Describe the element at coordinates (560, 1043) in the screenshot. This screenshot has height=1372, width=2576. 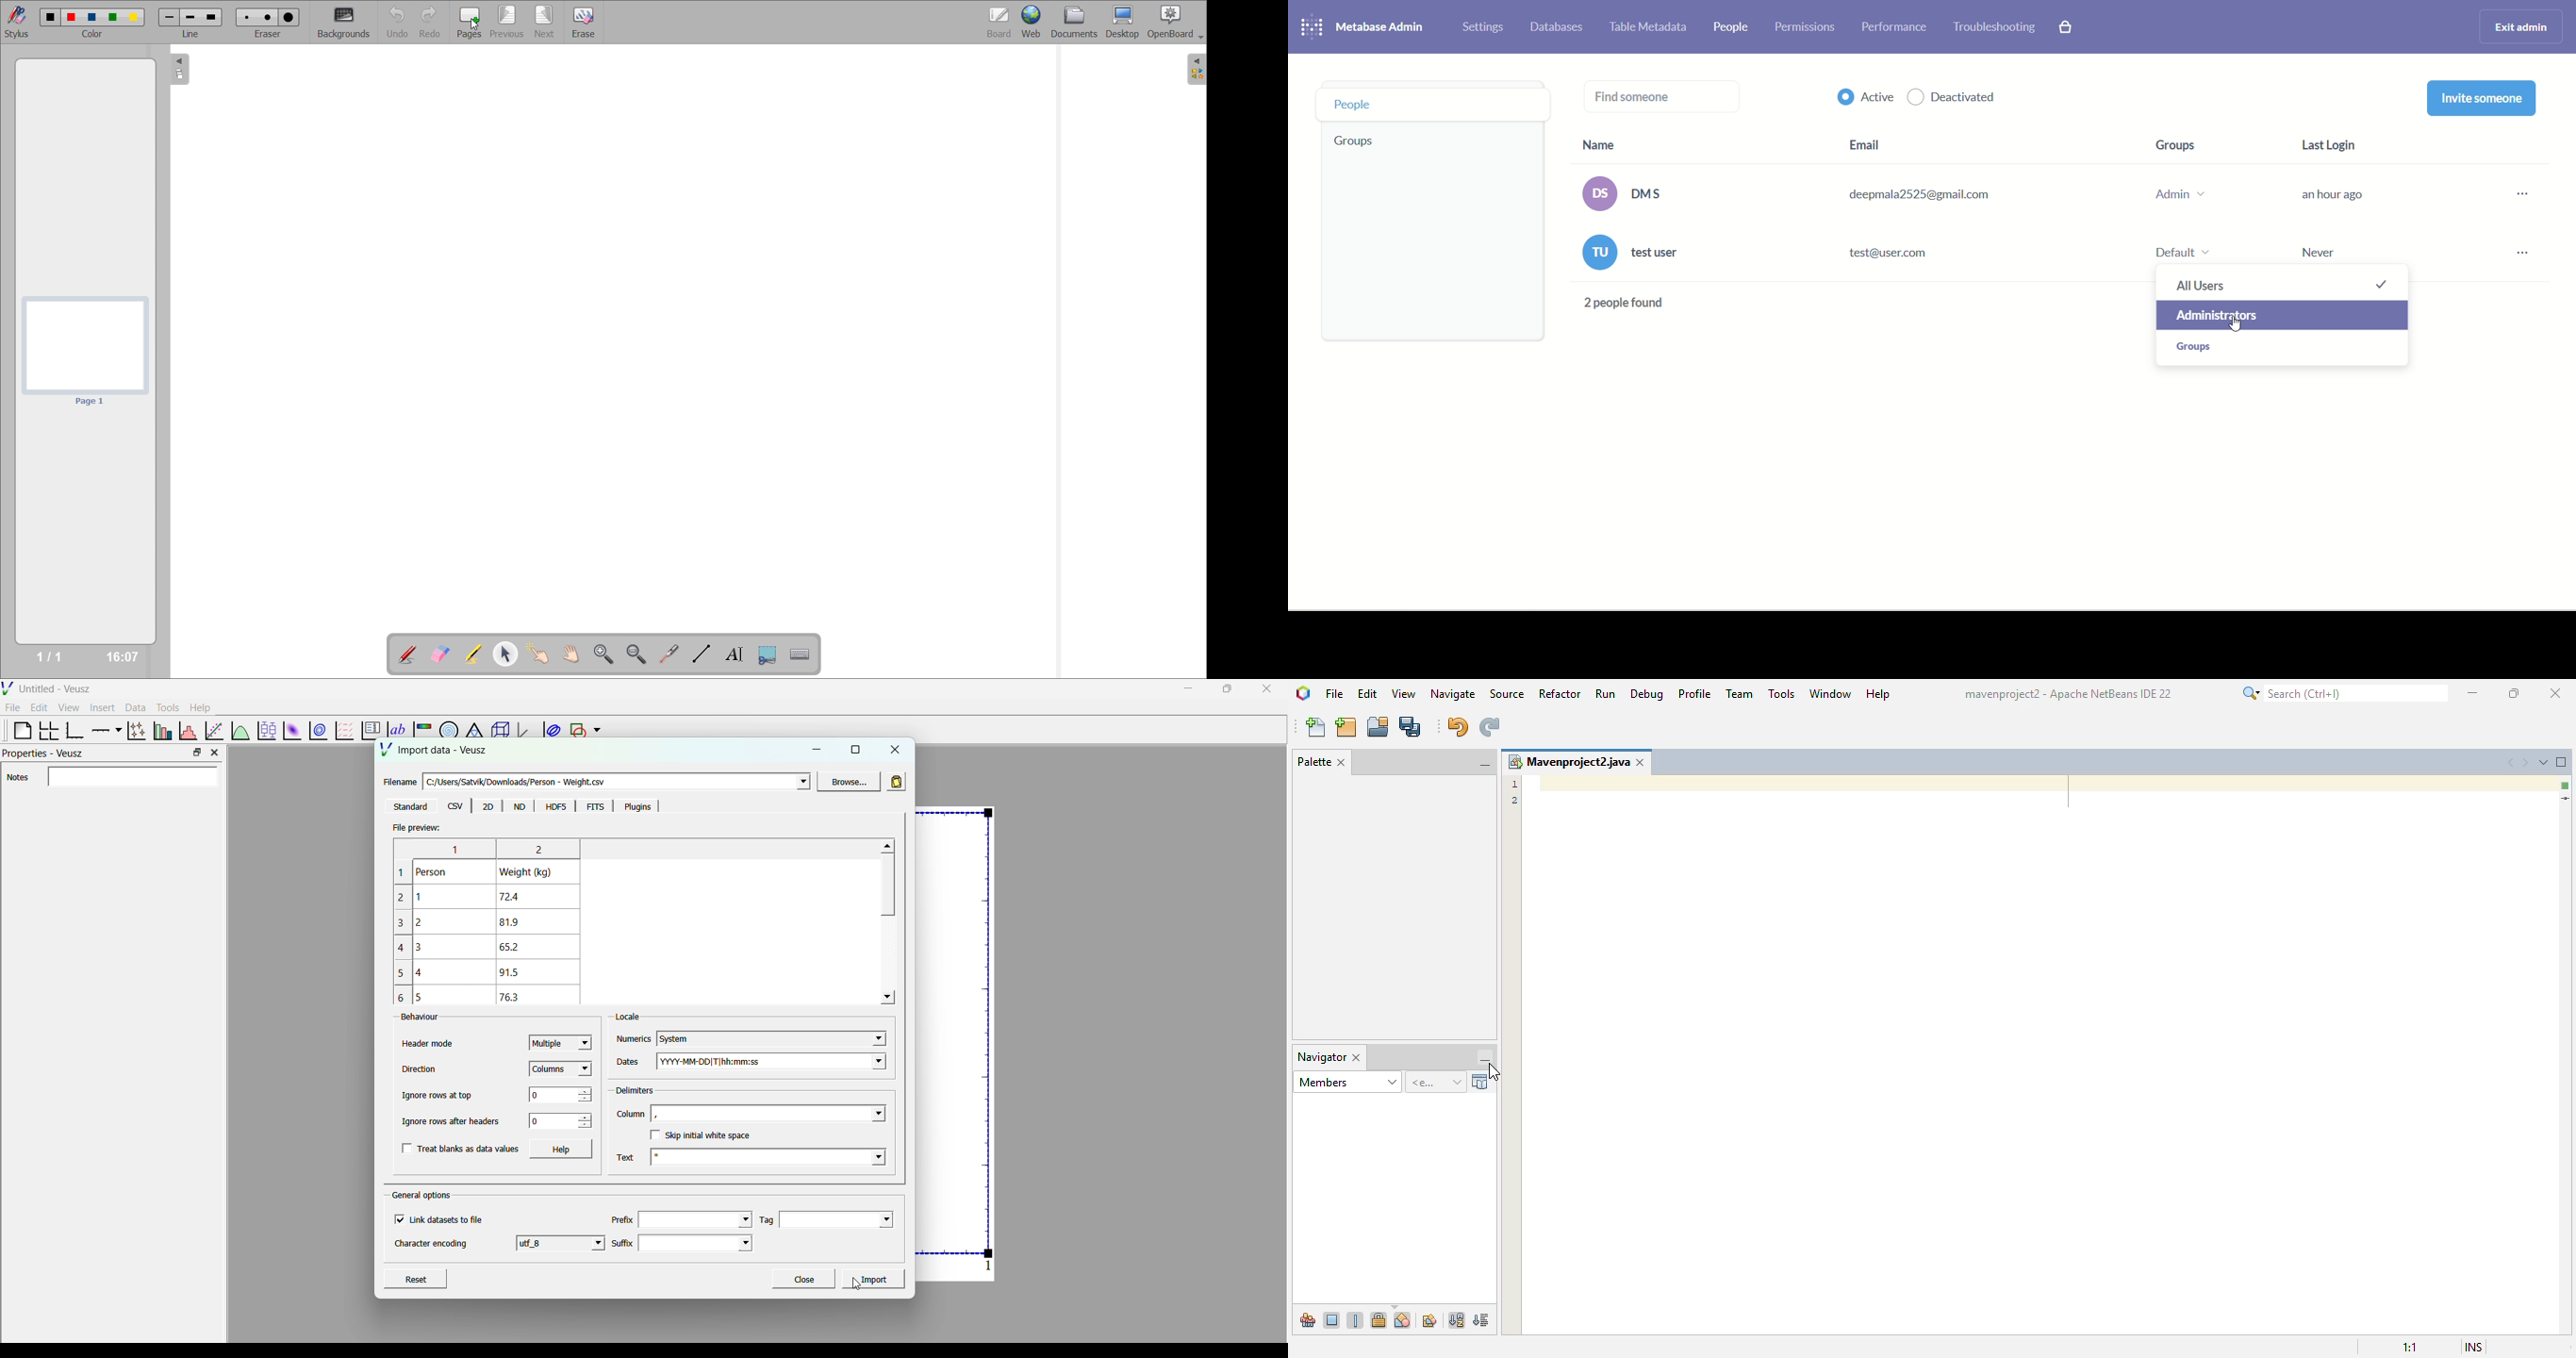
I see `Multiple - dropdown` at that location.